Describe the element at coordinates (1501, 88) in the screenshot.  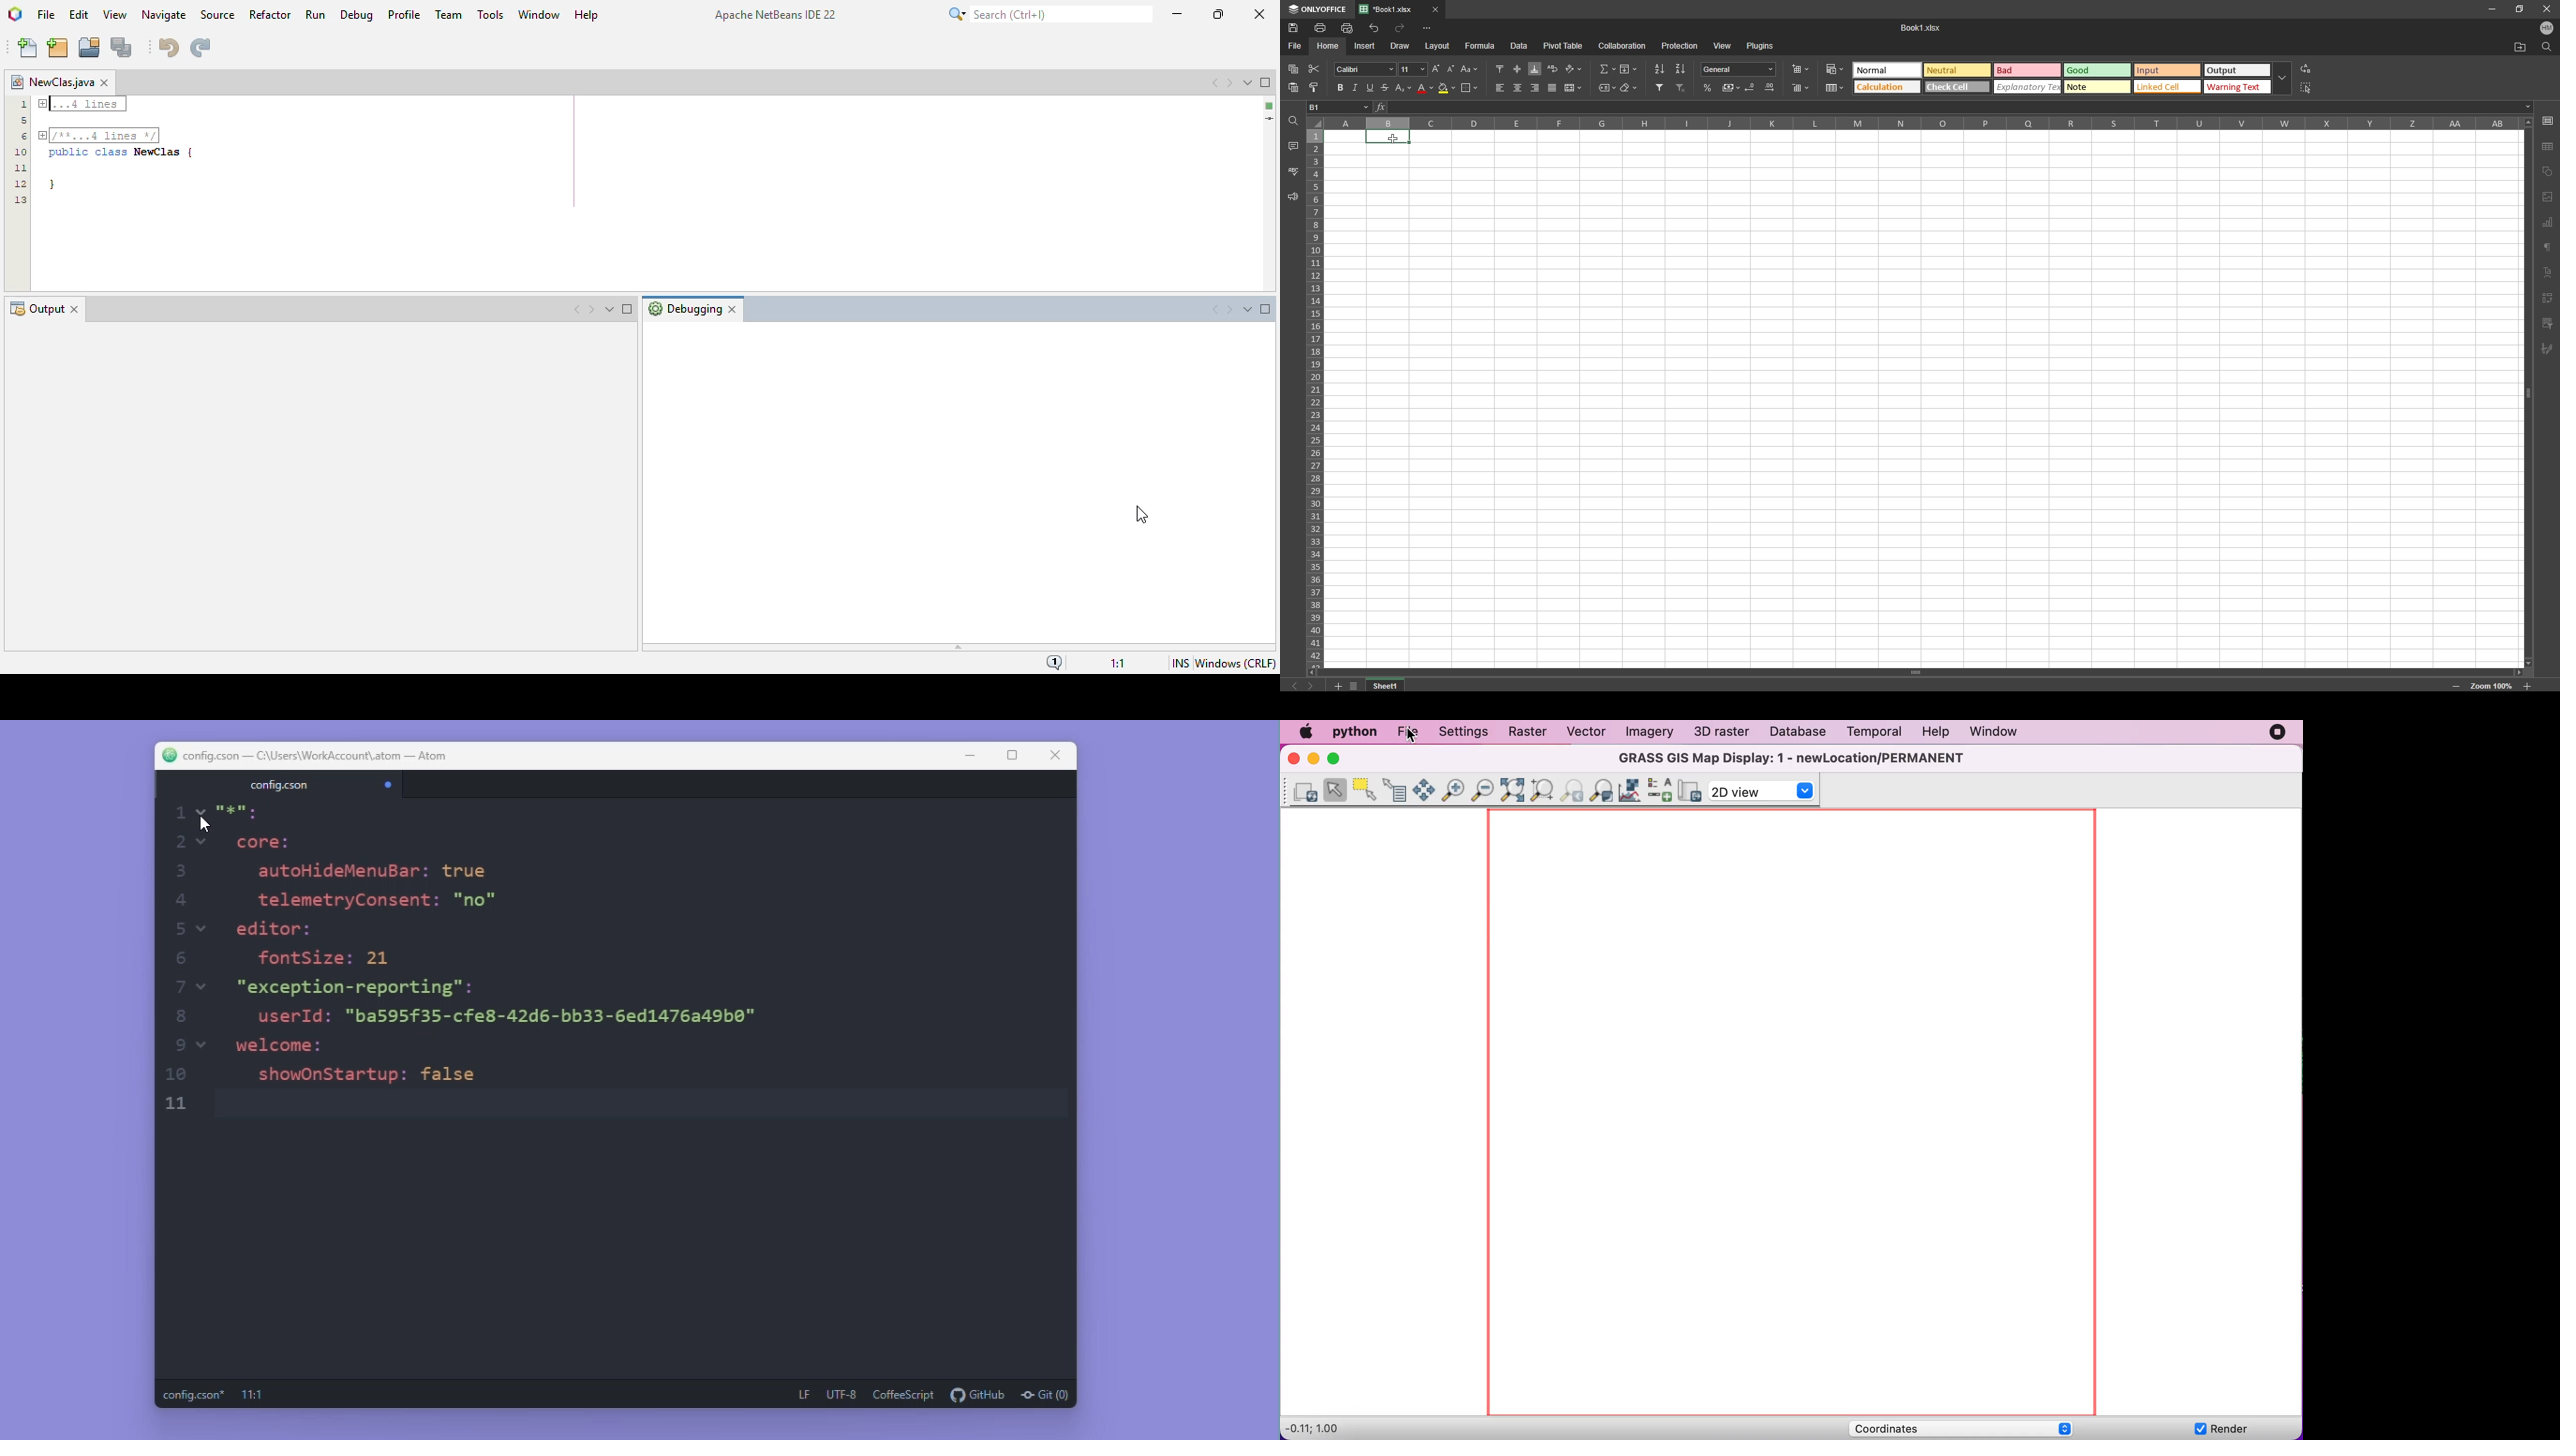
I see `align left` at that location.